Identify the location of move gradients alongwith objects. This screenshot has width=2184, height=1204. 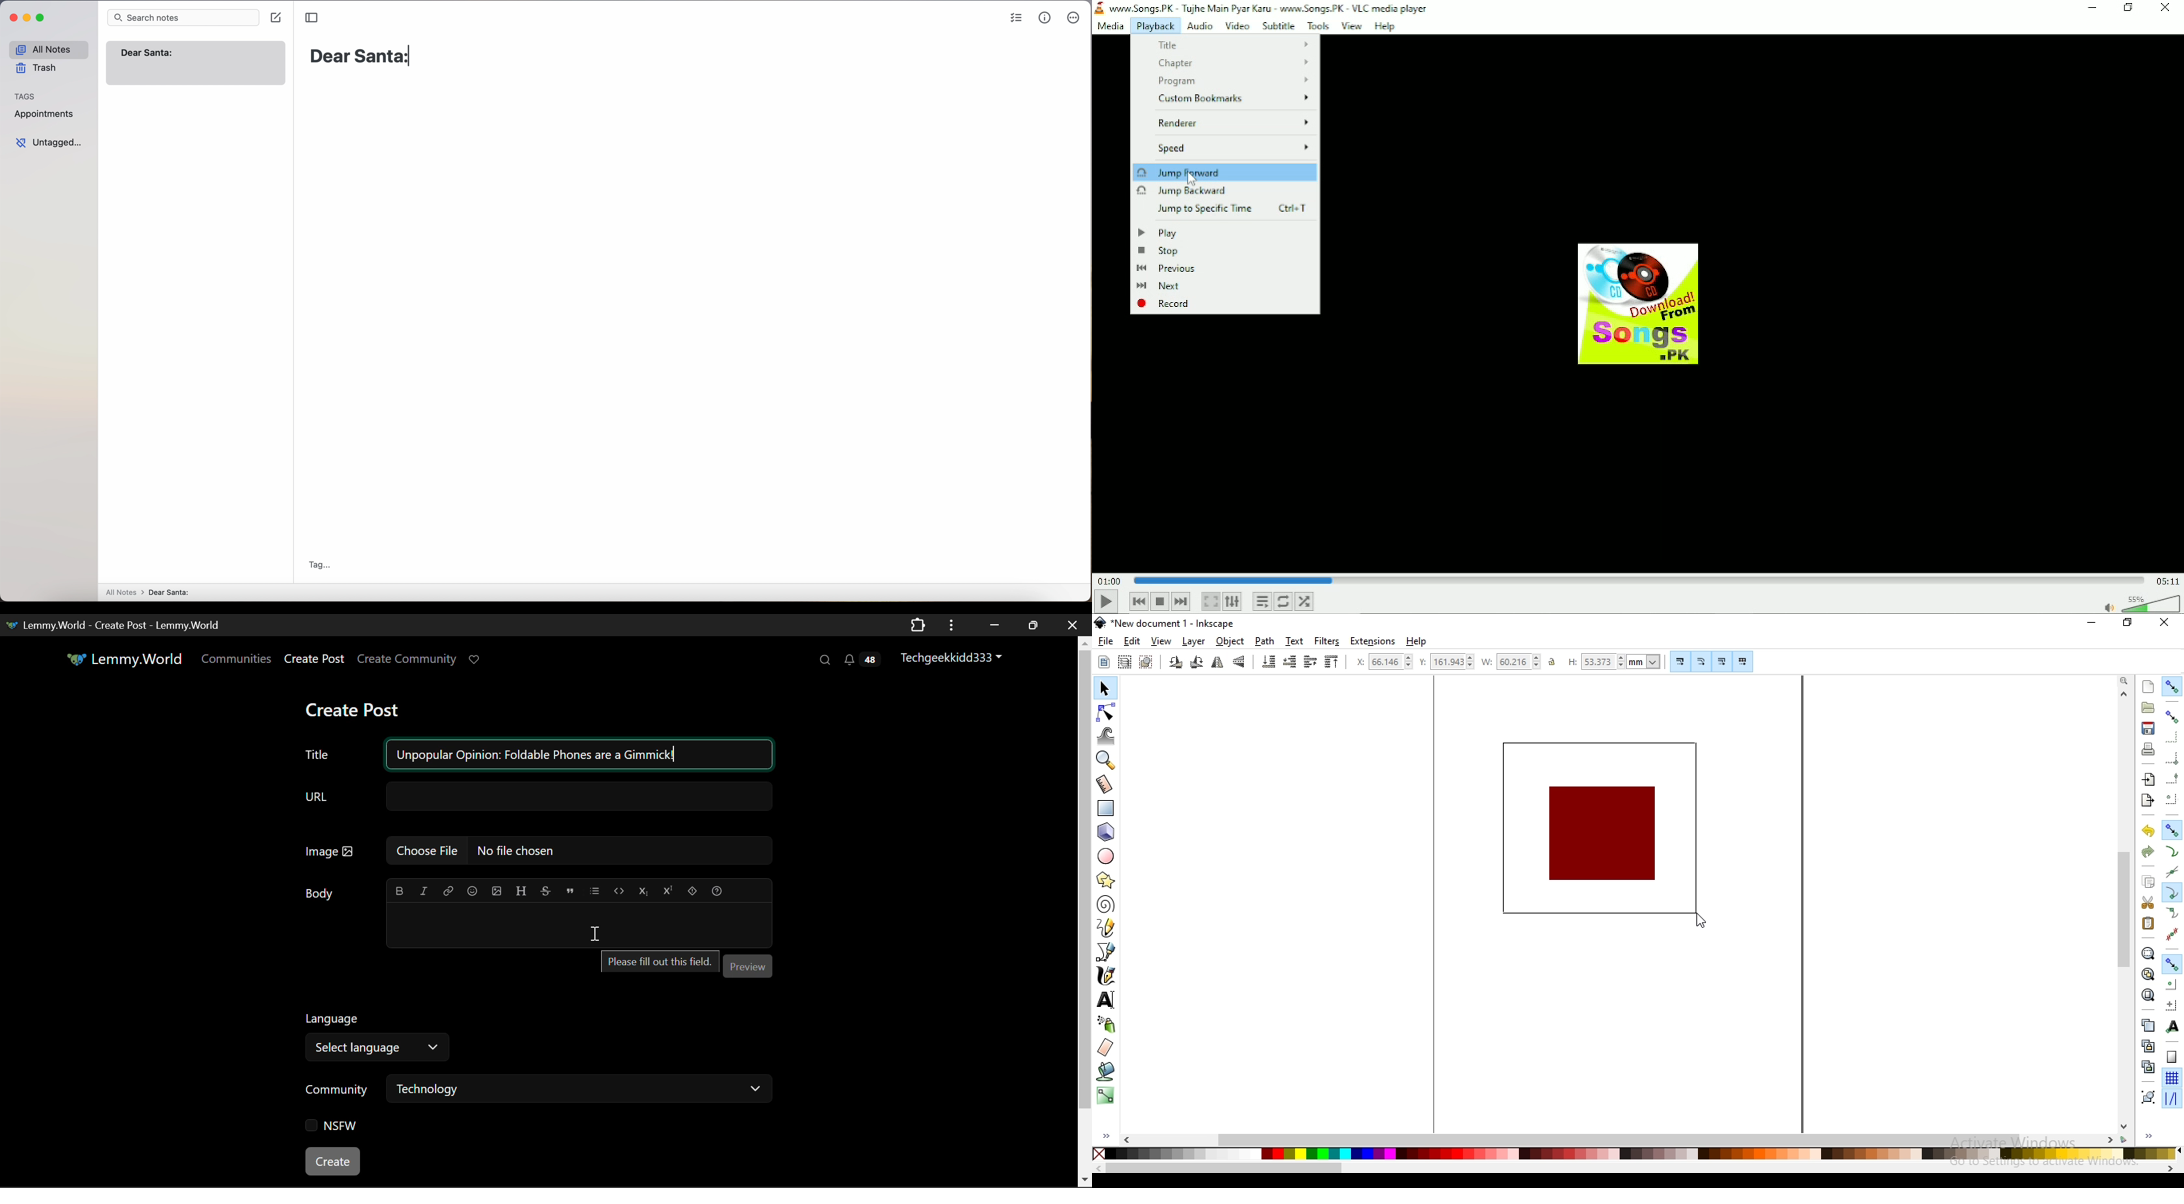
(1721, 663).